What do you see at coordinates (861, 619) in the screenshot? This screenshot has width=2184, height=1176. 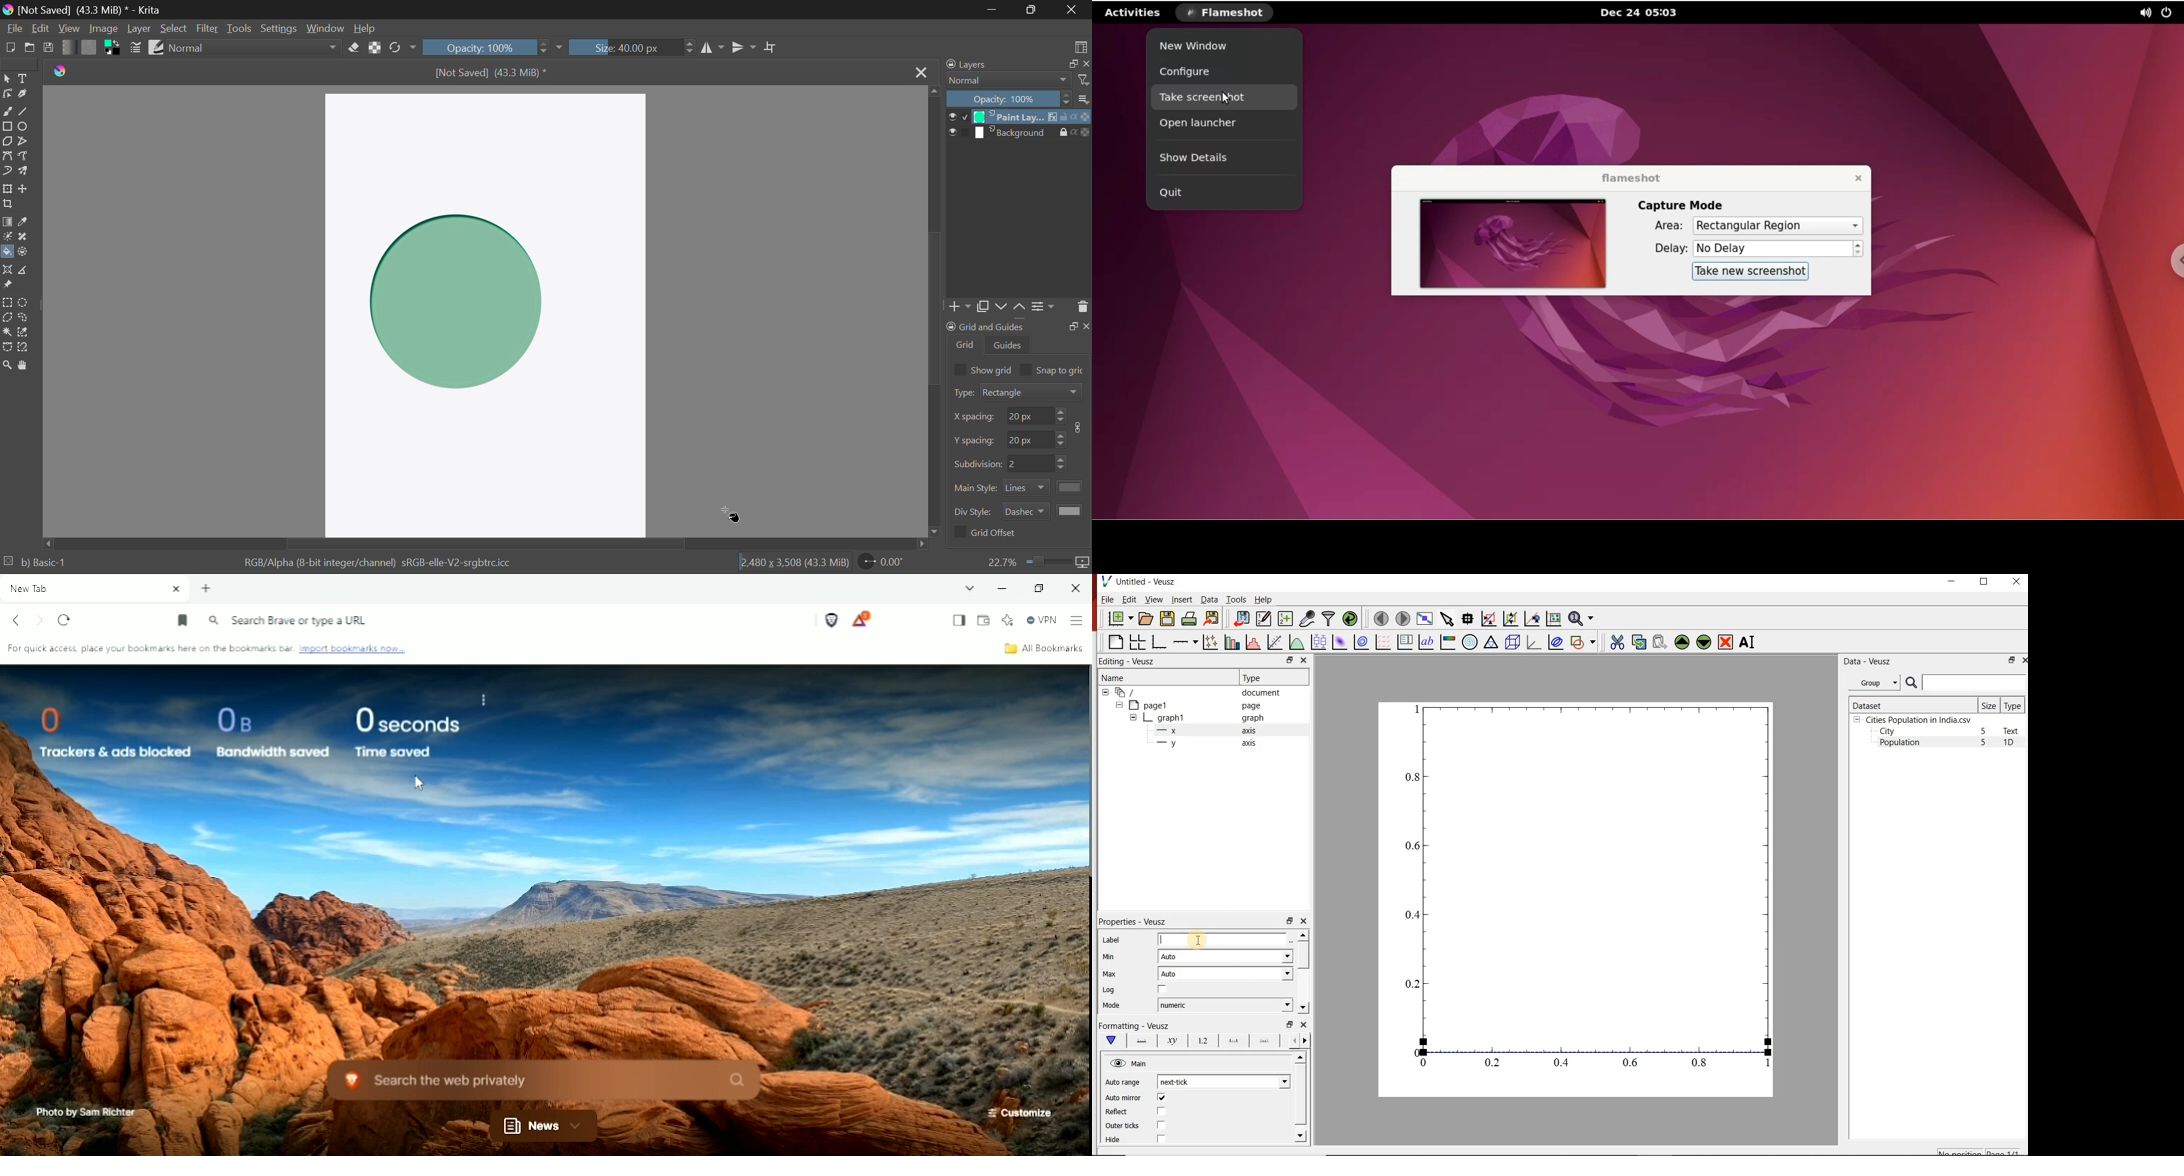 I see `Rewards` at bounding box center [861, 619].